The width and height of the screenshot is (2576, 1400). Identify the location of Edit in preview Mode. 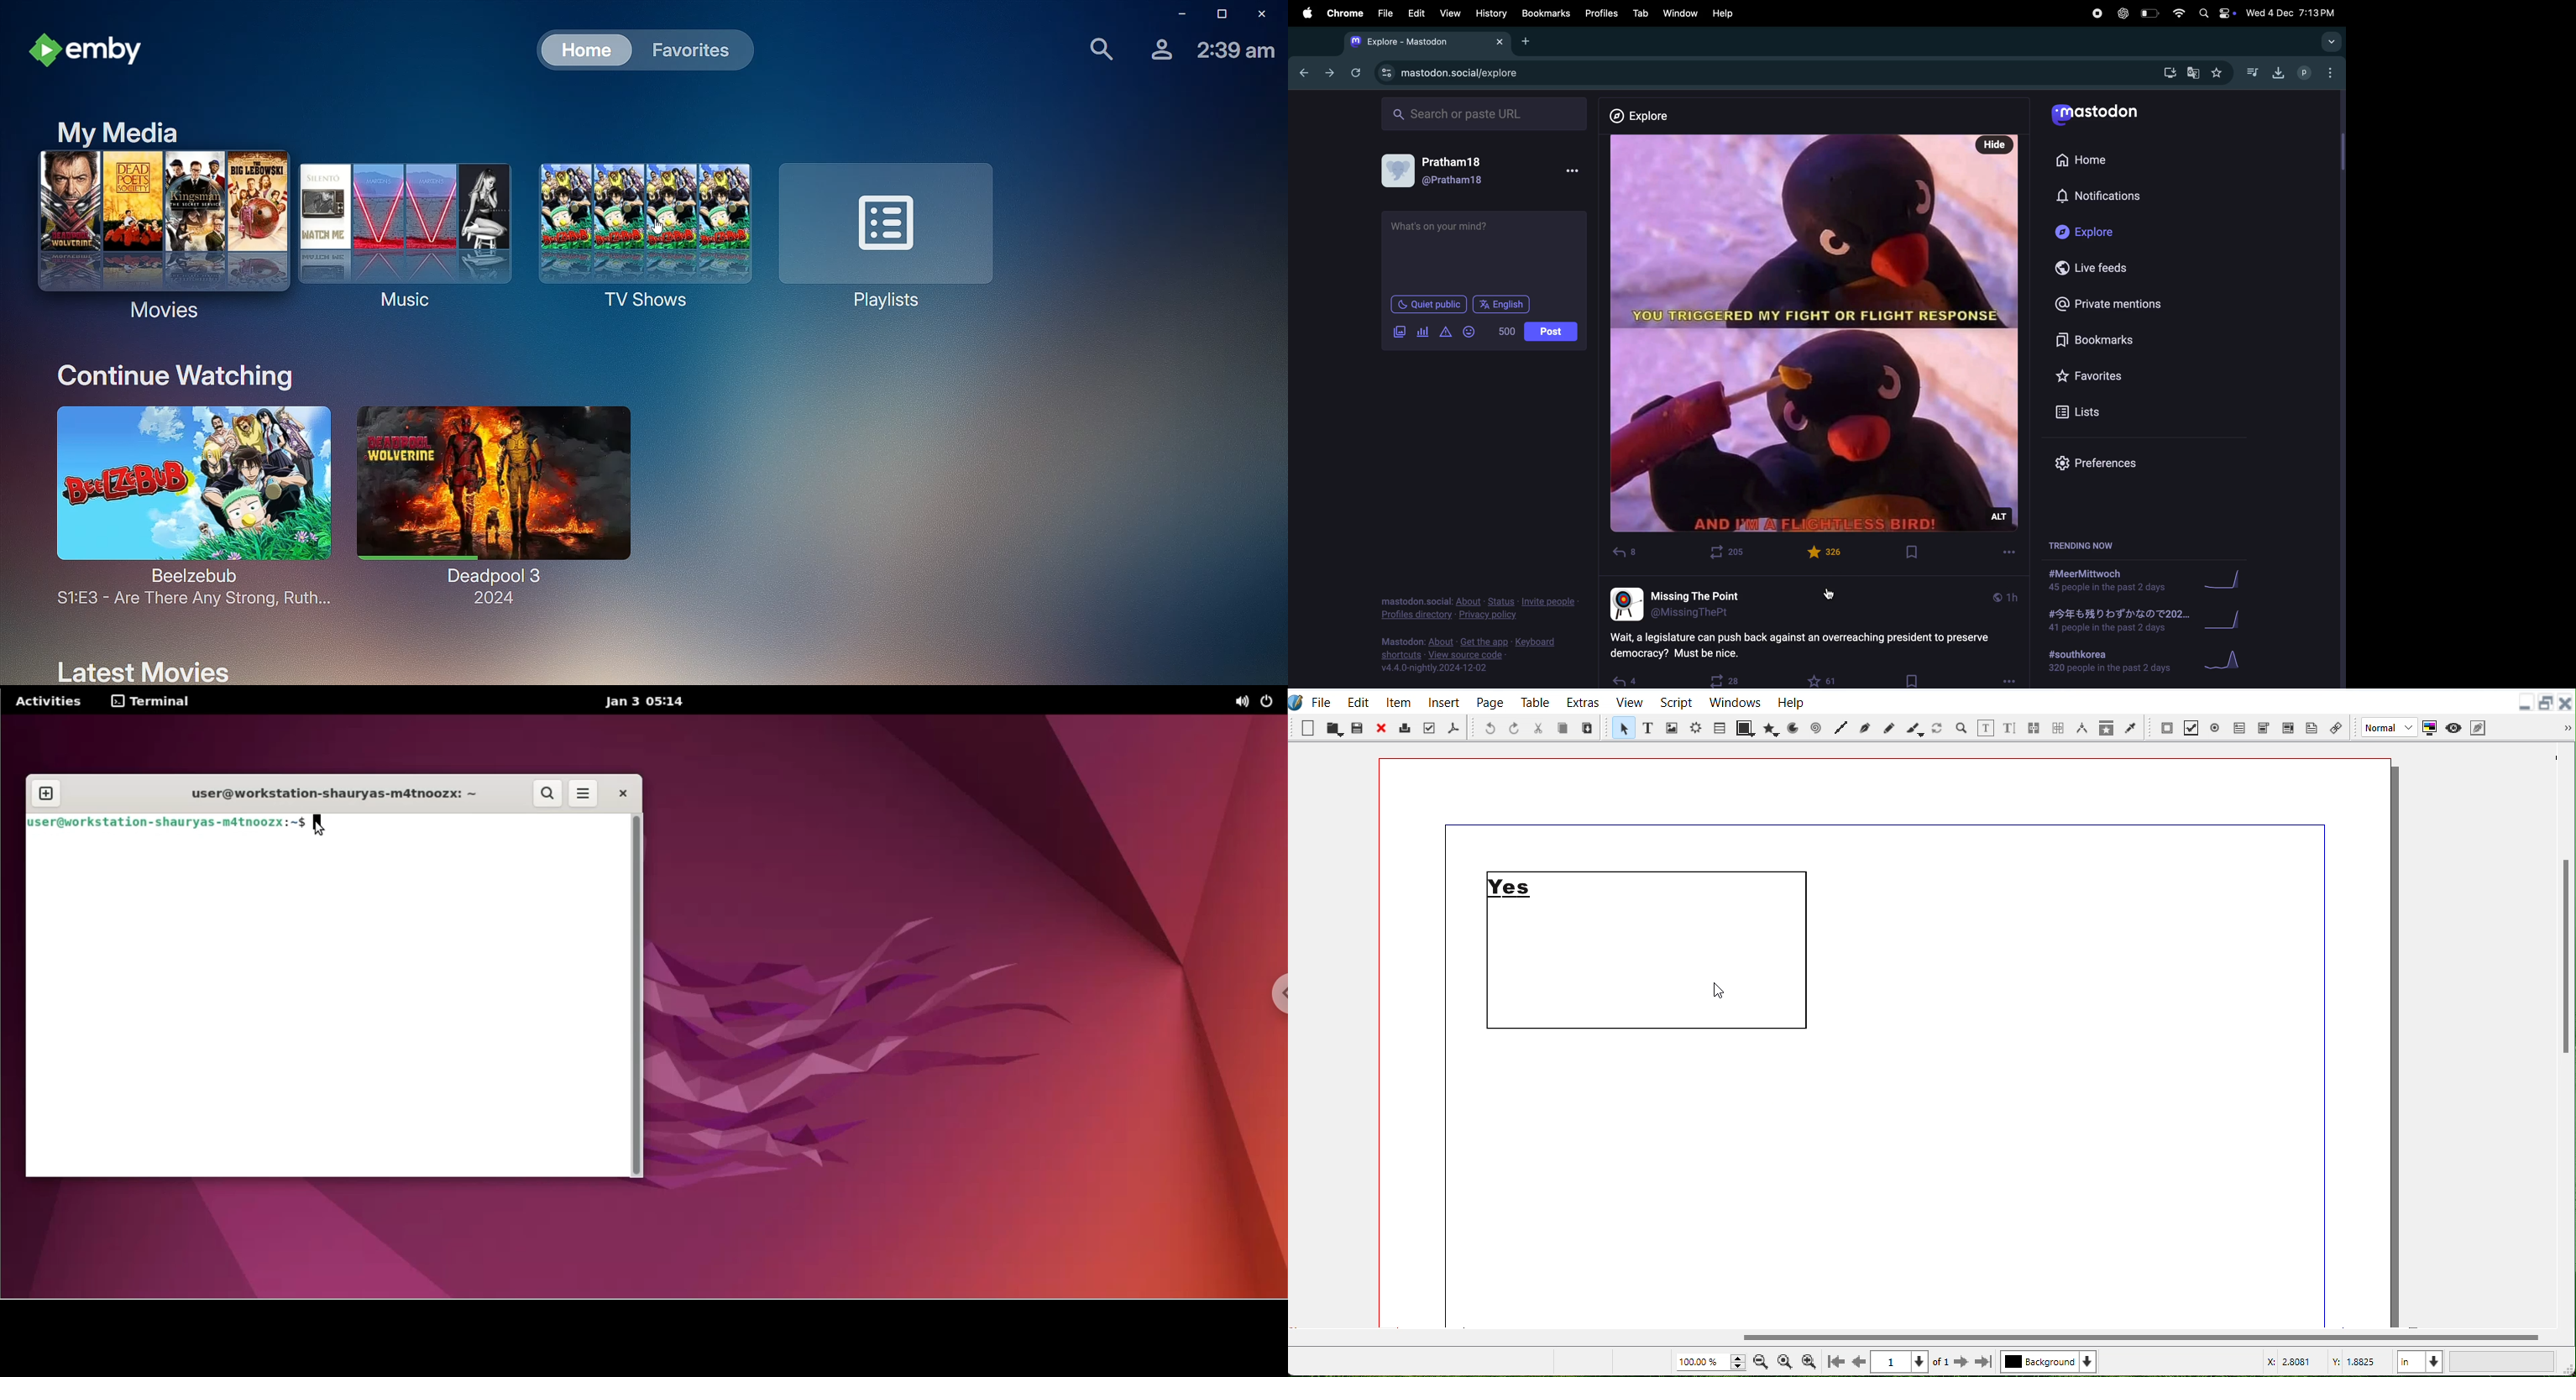
(2479, 727).